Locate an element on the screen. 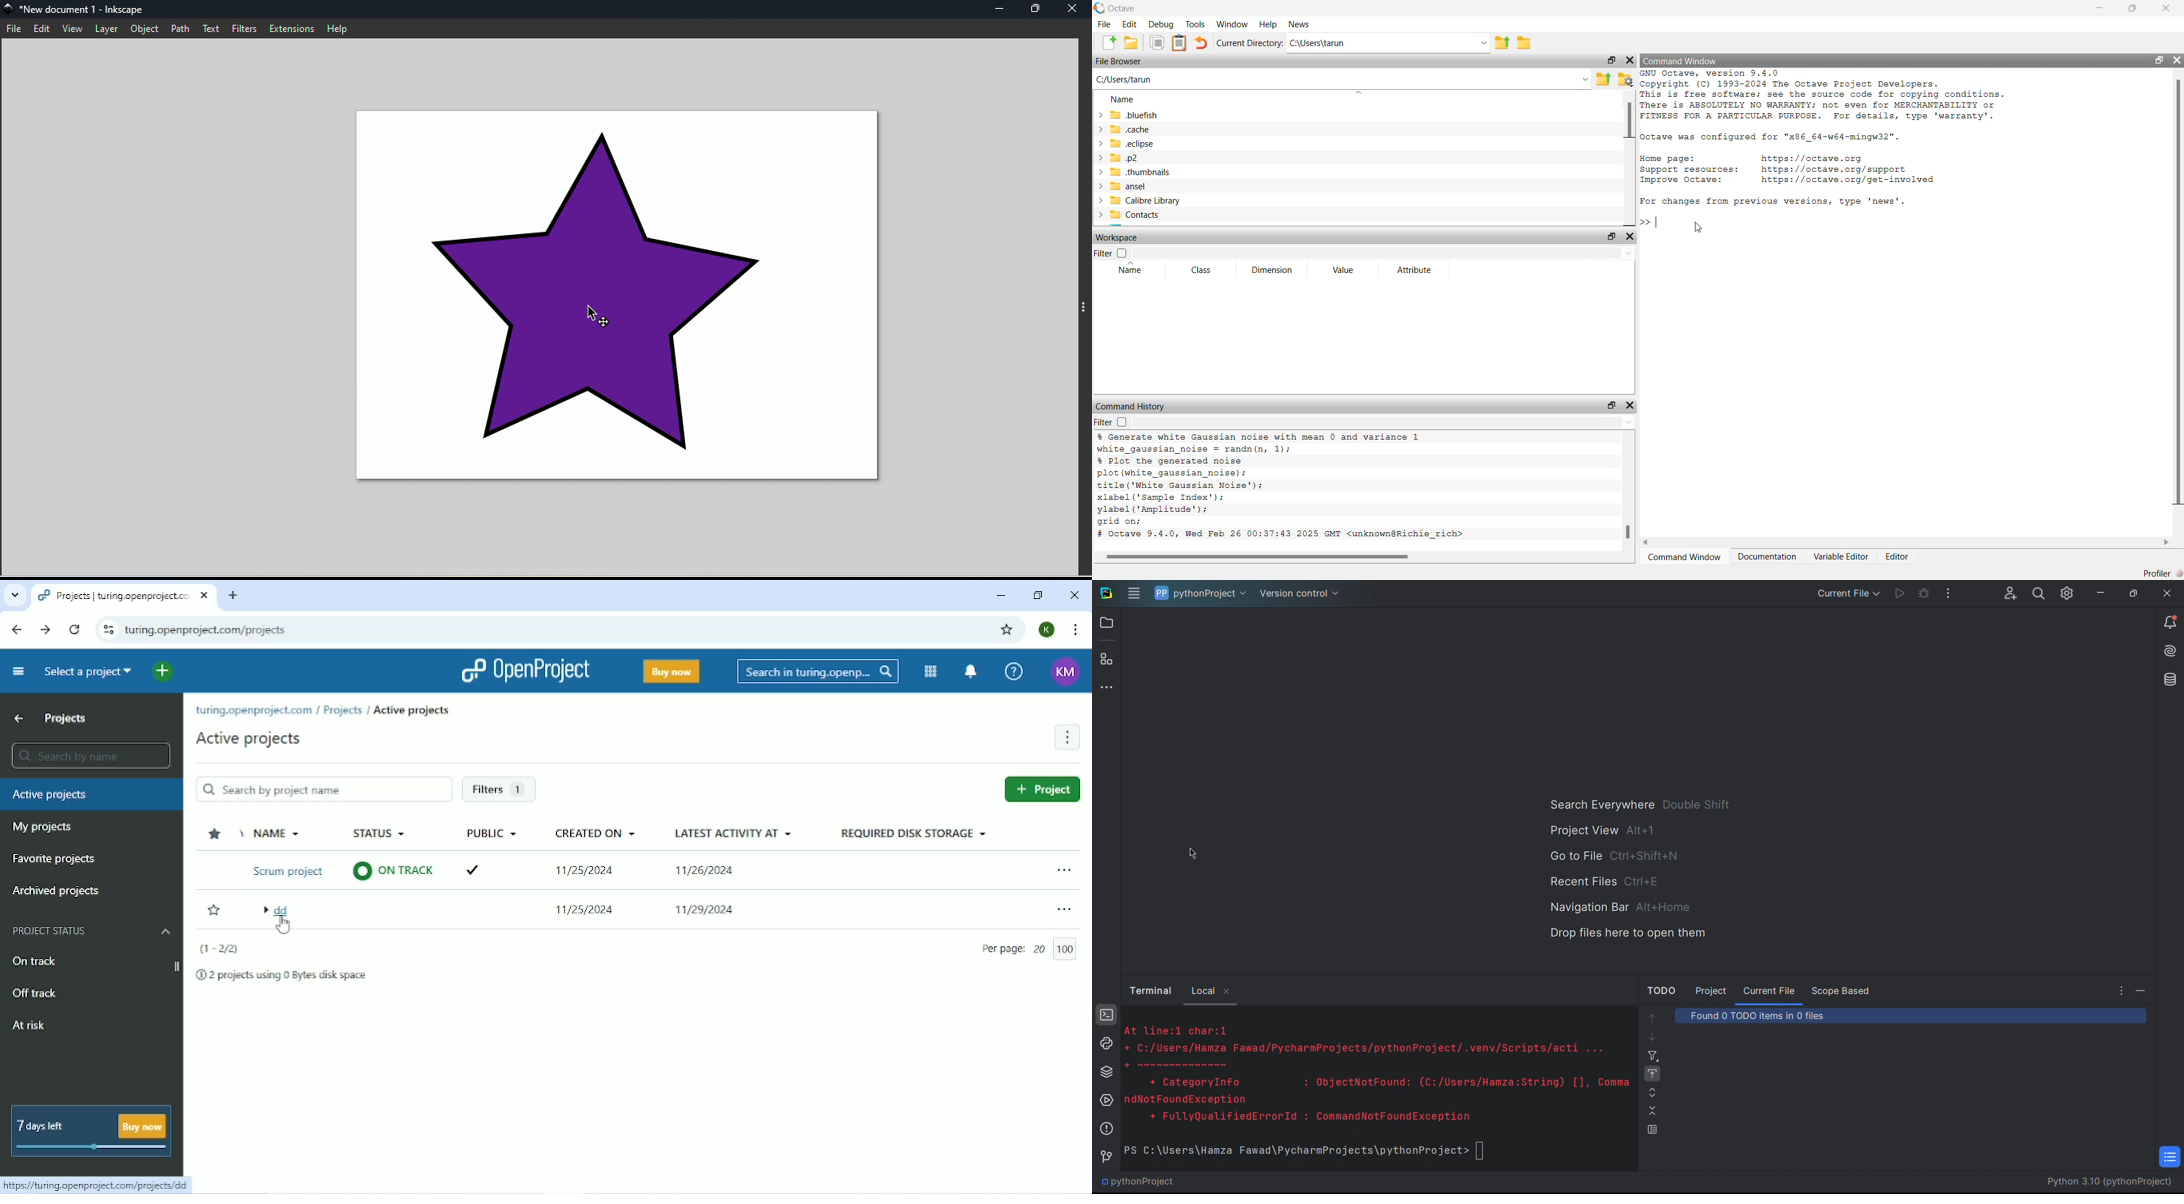 The height and width of the screenshot is (1204, 2184). Scope Based is located at coordinates (1843, 988).